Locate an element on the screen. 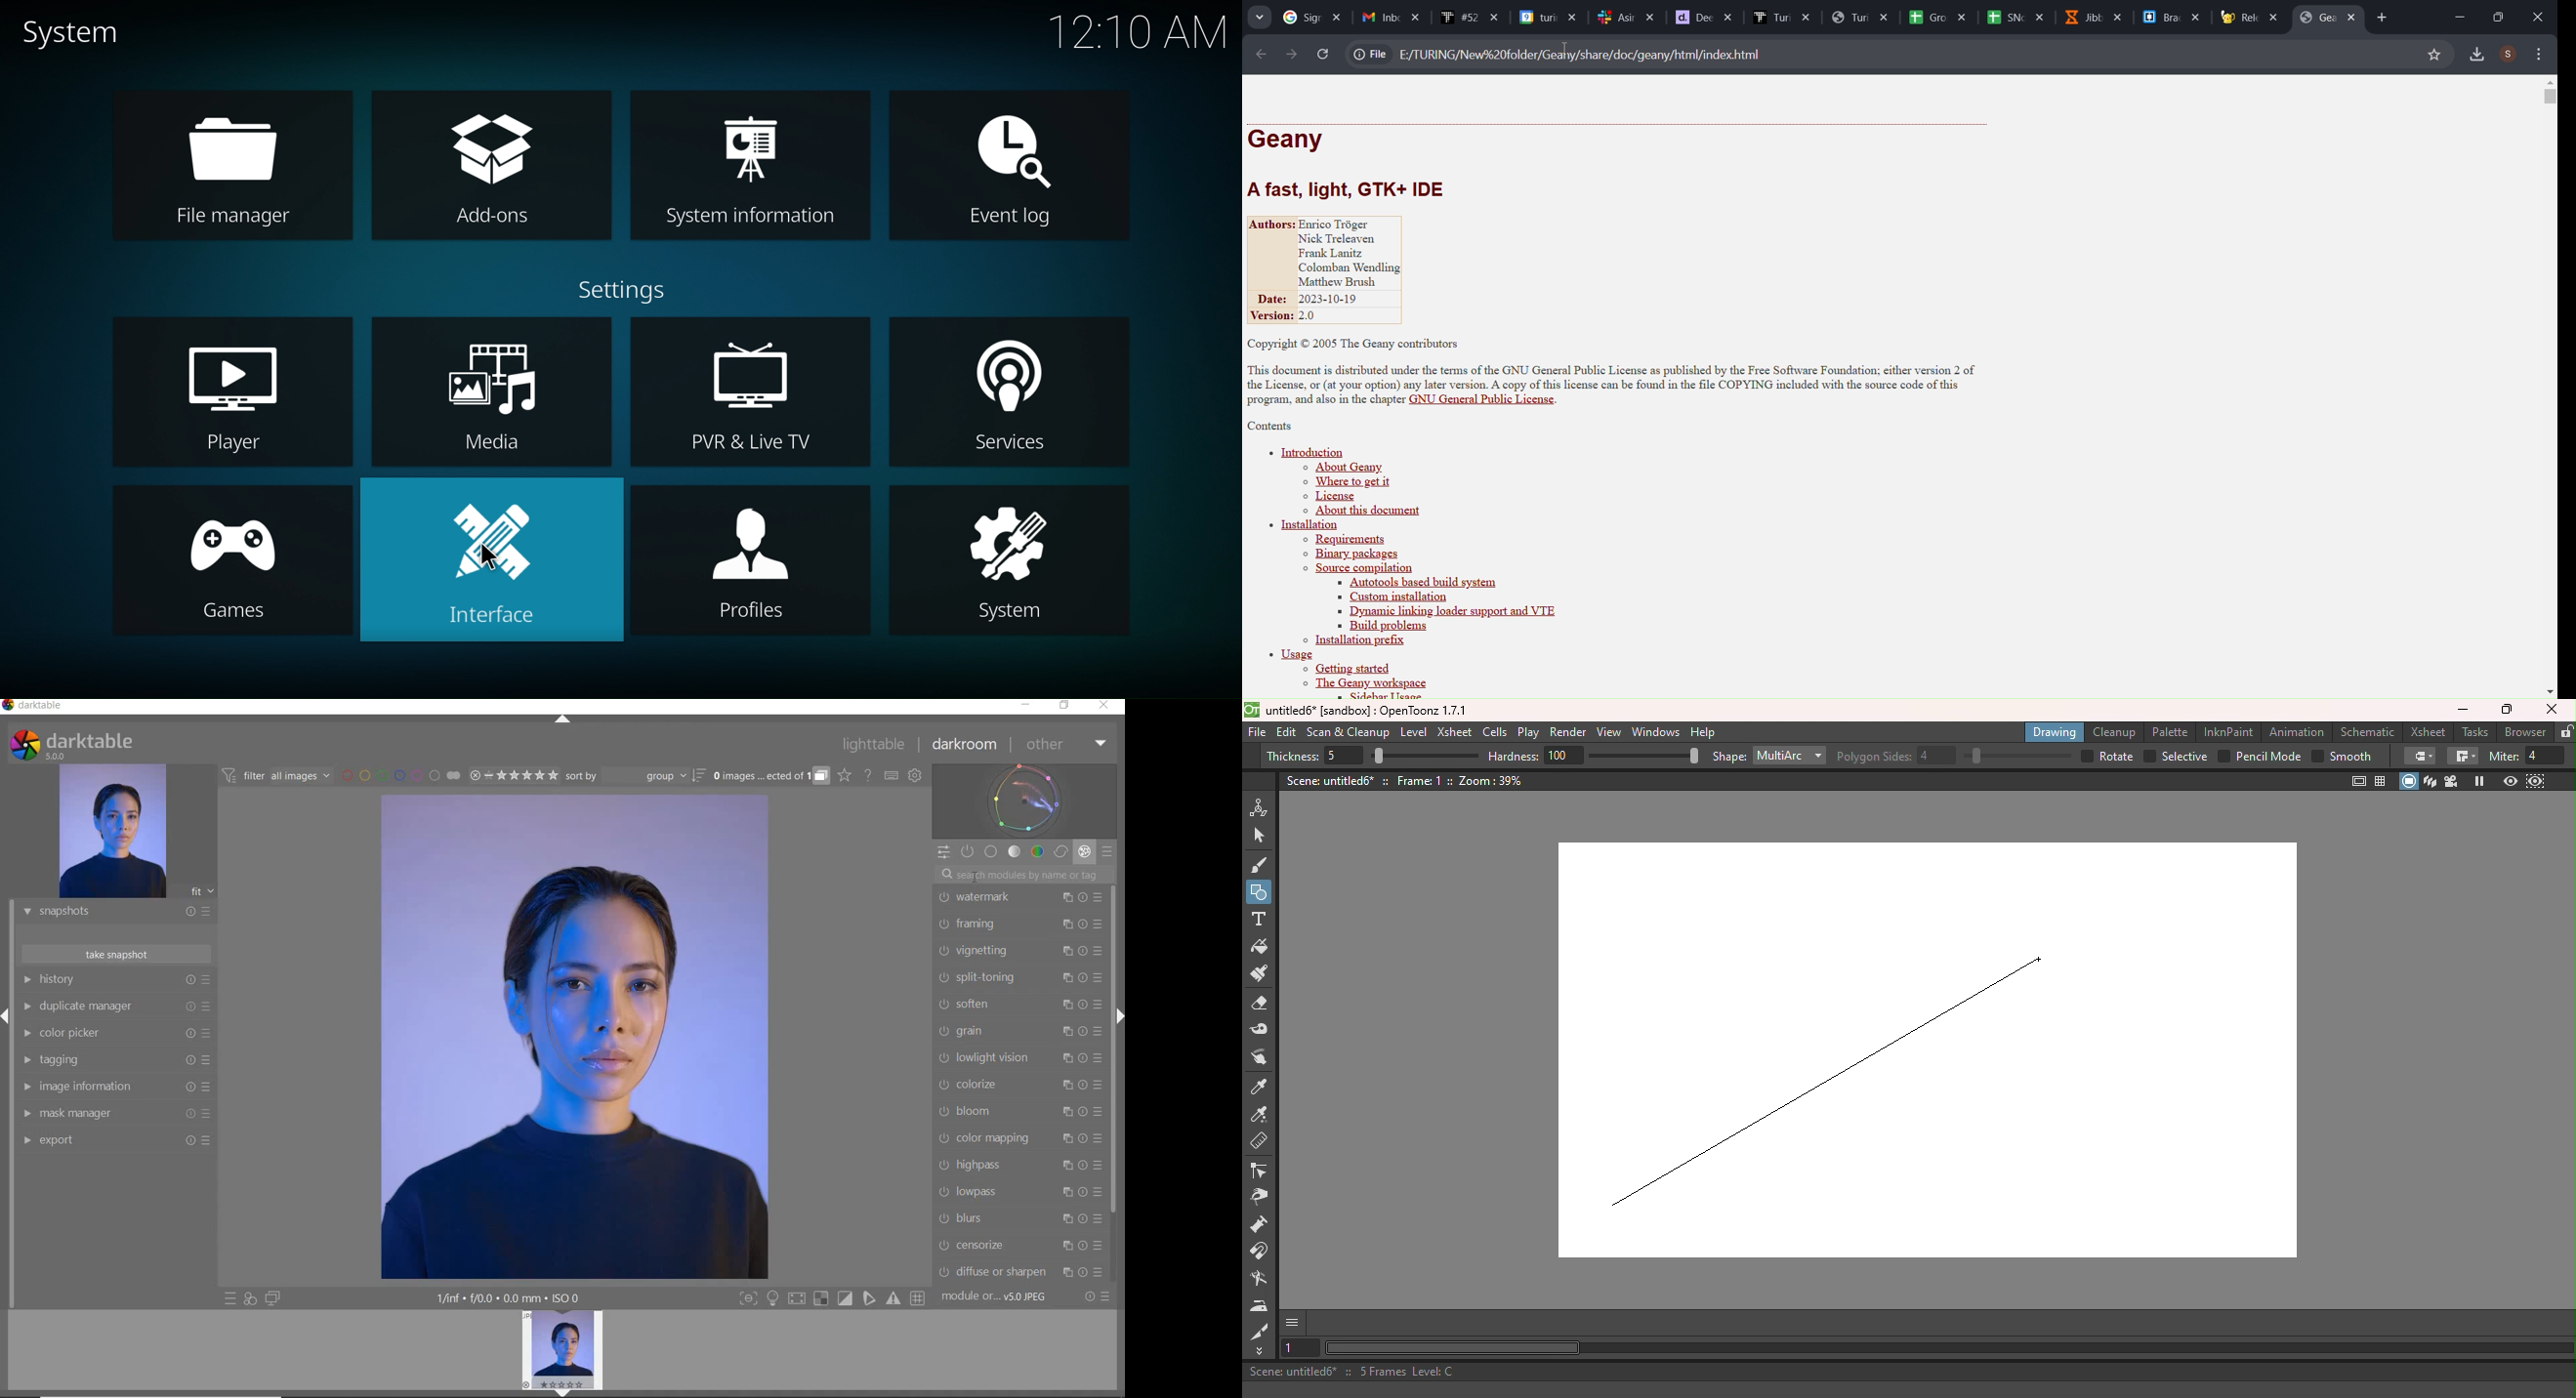 This screenshot has width=2576, height=1400. IMAGE INFORMATION is located at coordinates (115, 1089).